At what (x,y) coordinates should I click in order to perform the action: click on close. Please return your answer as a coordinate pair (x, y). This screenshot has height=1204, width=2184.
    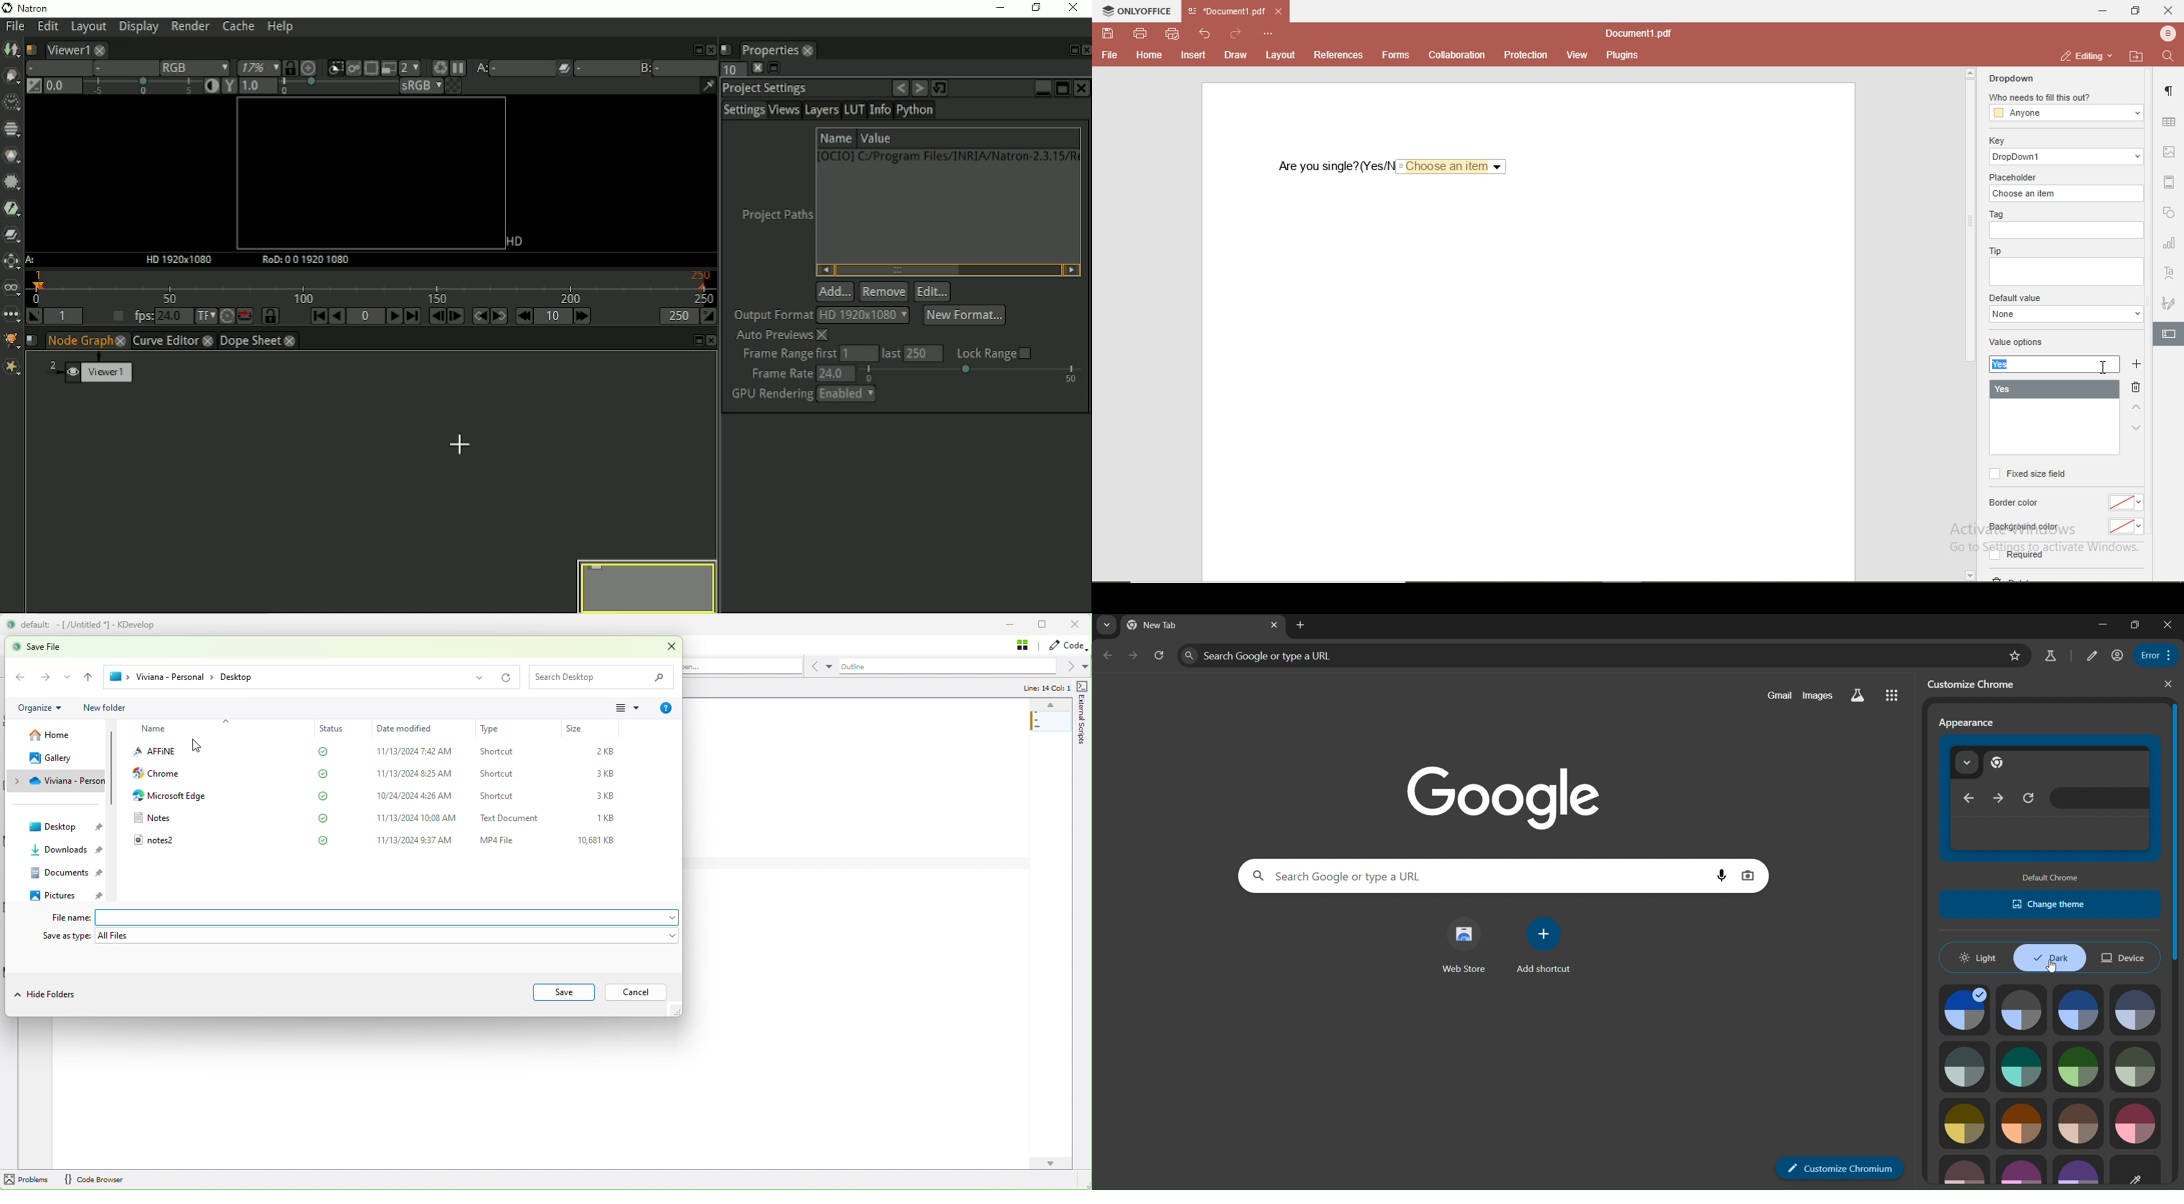
    Looking at the image, I should click on (2168, 624).